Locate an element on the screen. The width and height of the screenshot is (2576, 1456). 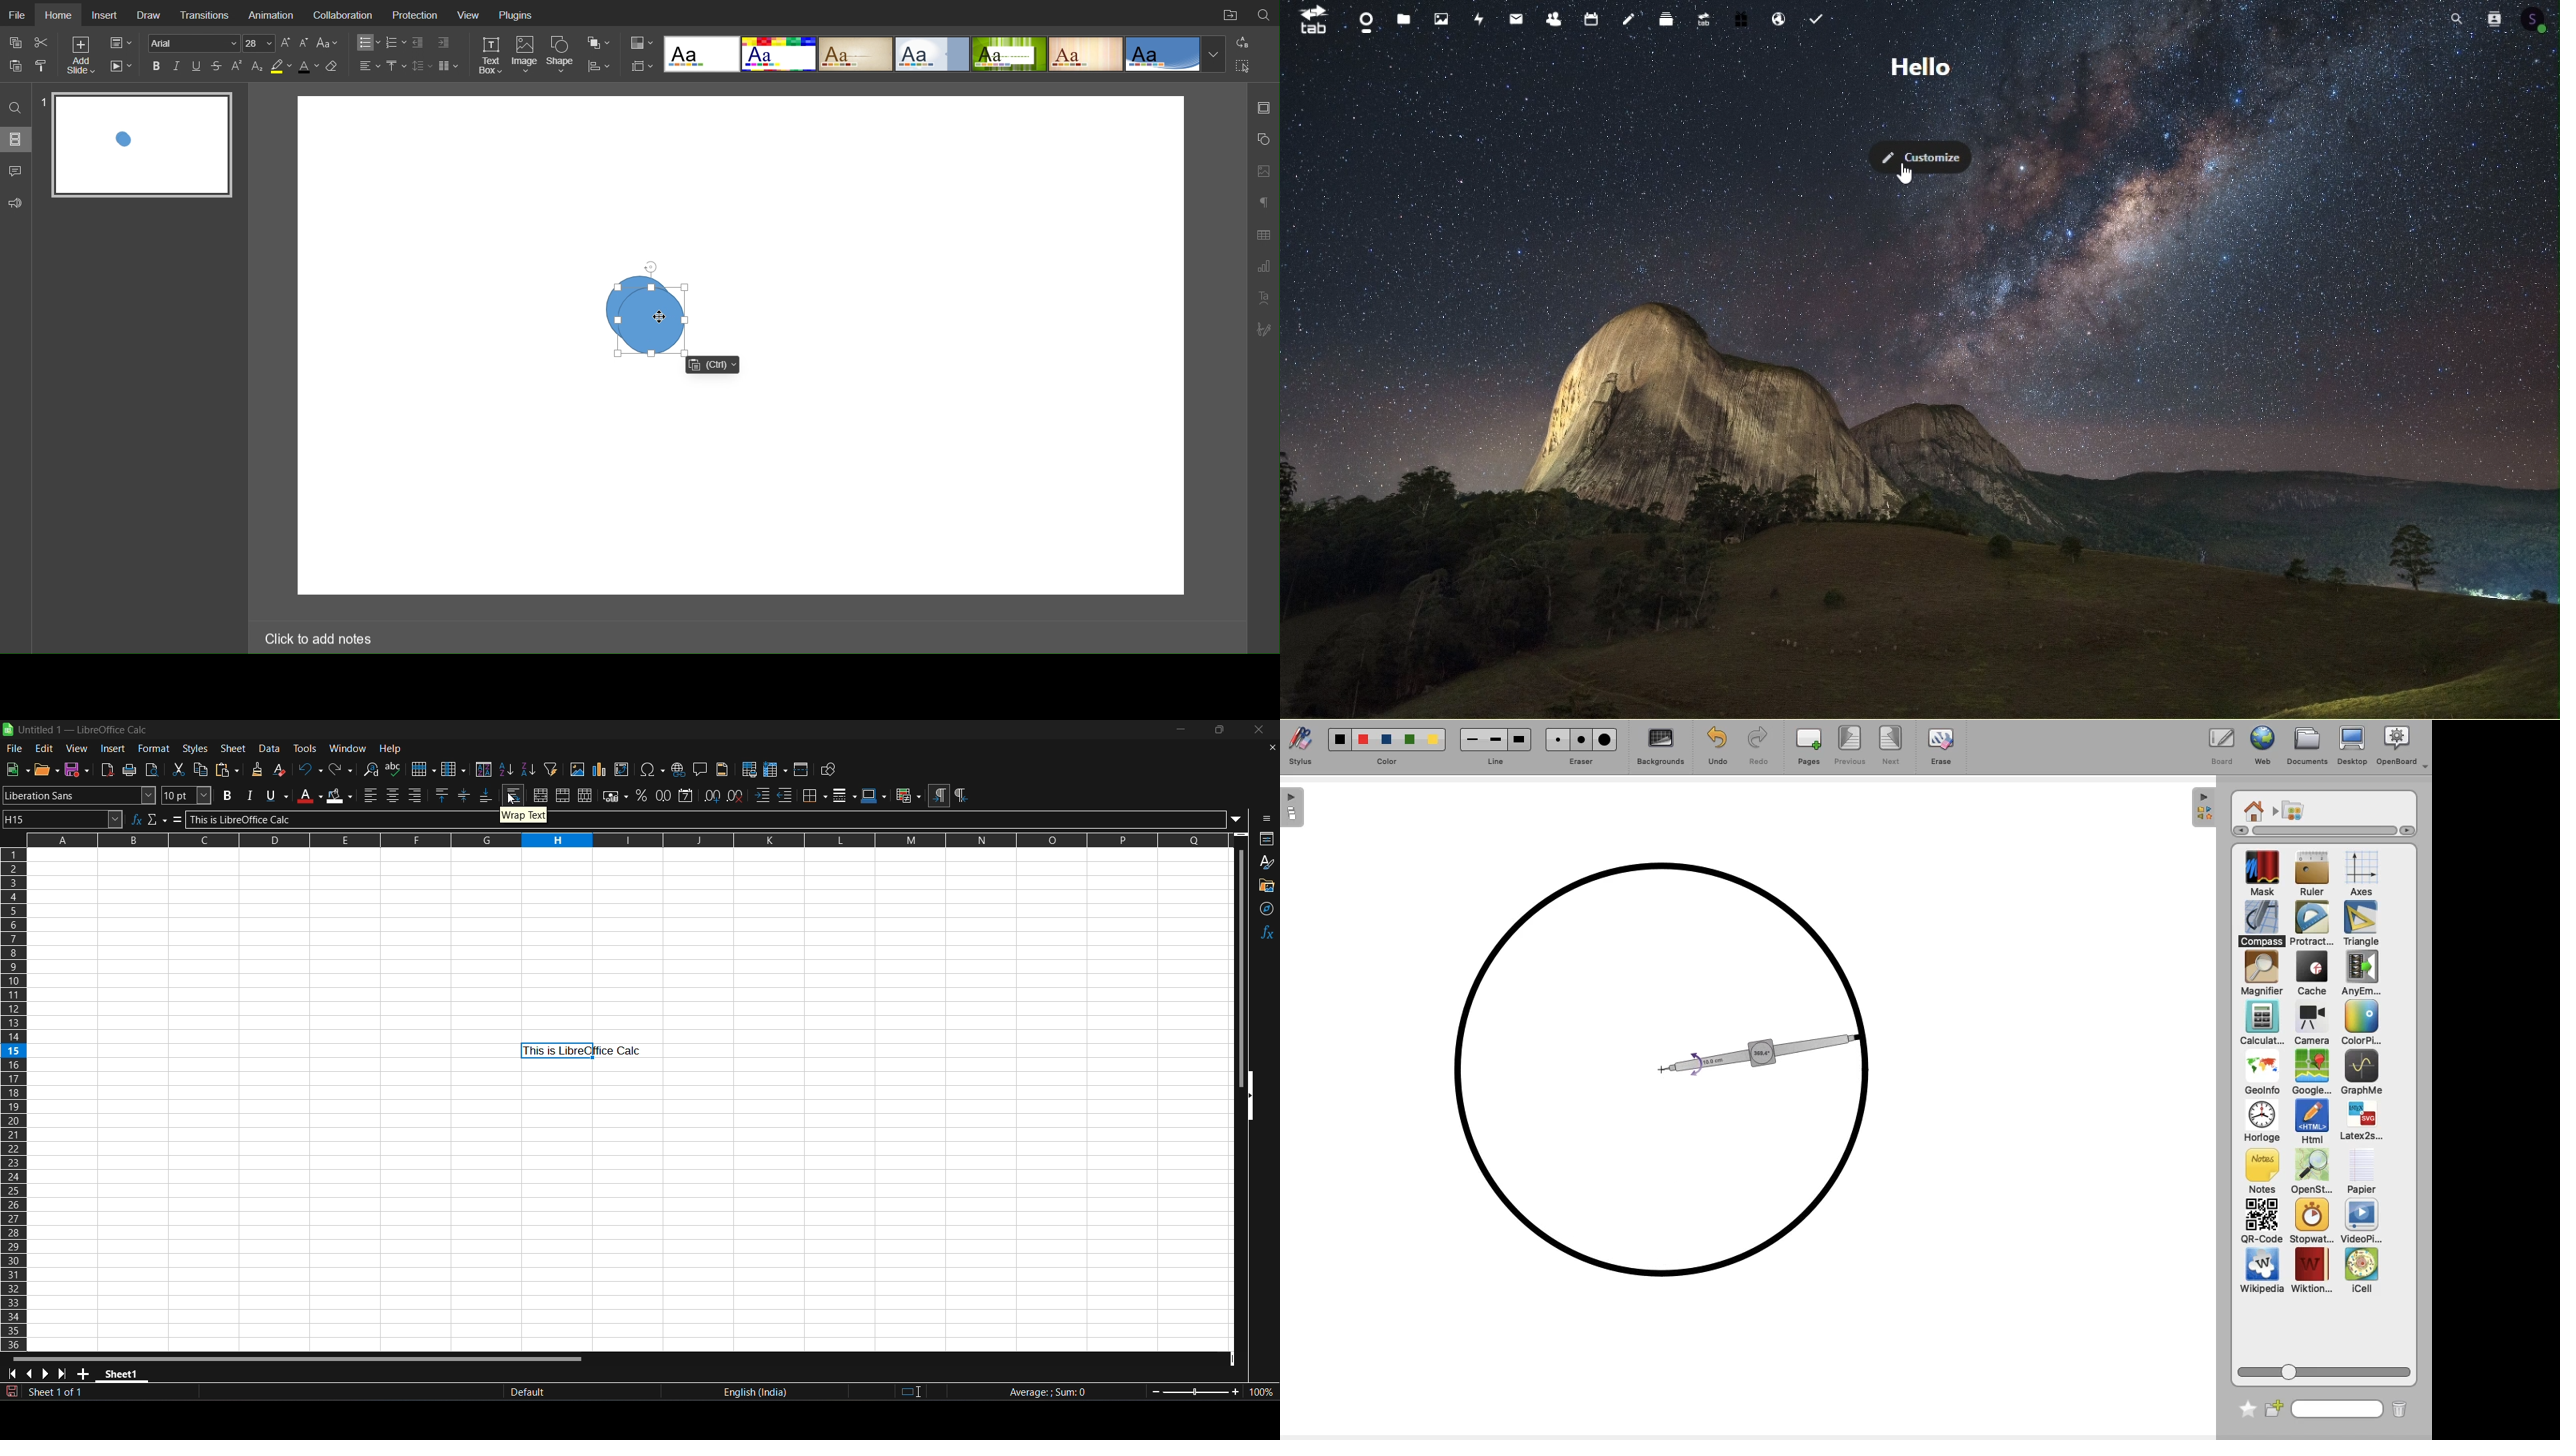
Customise is located at coordinates (1919, 156).